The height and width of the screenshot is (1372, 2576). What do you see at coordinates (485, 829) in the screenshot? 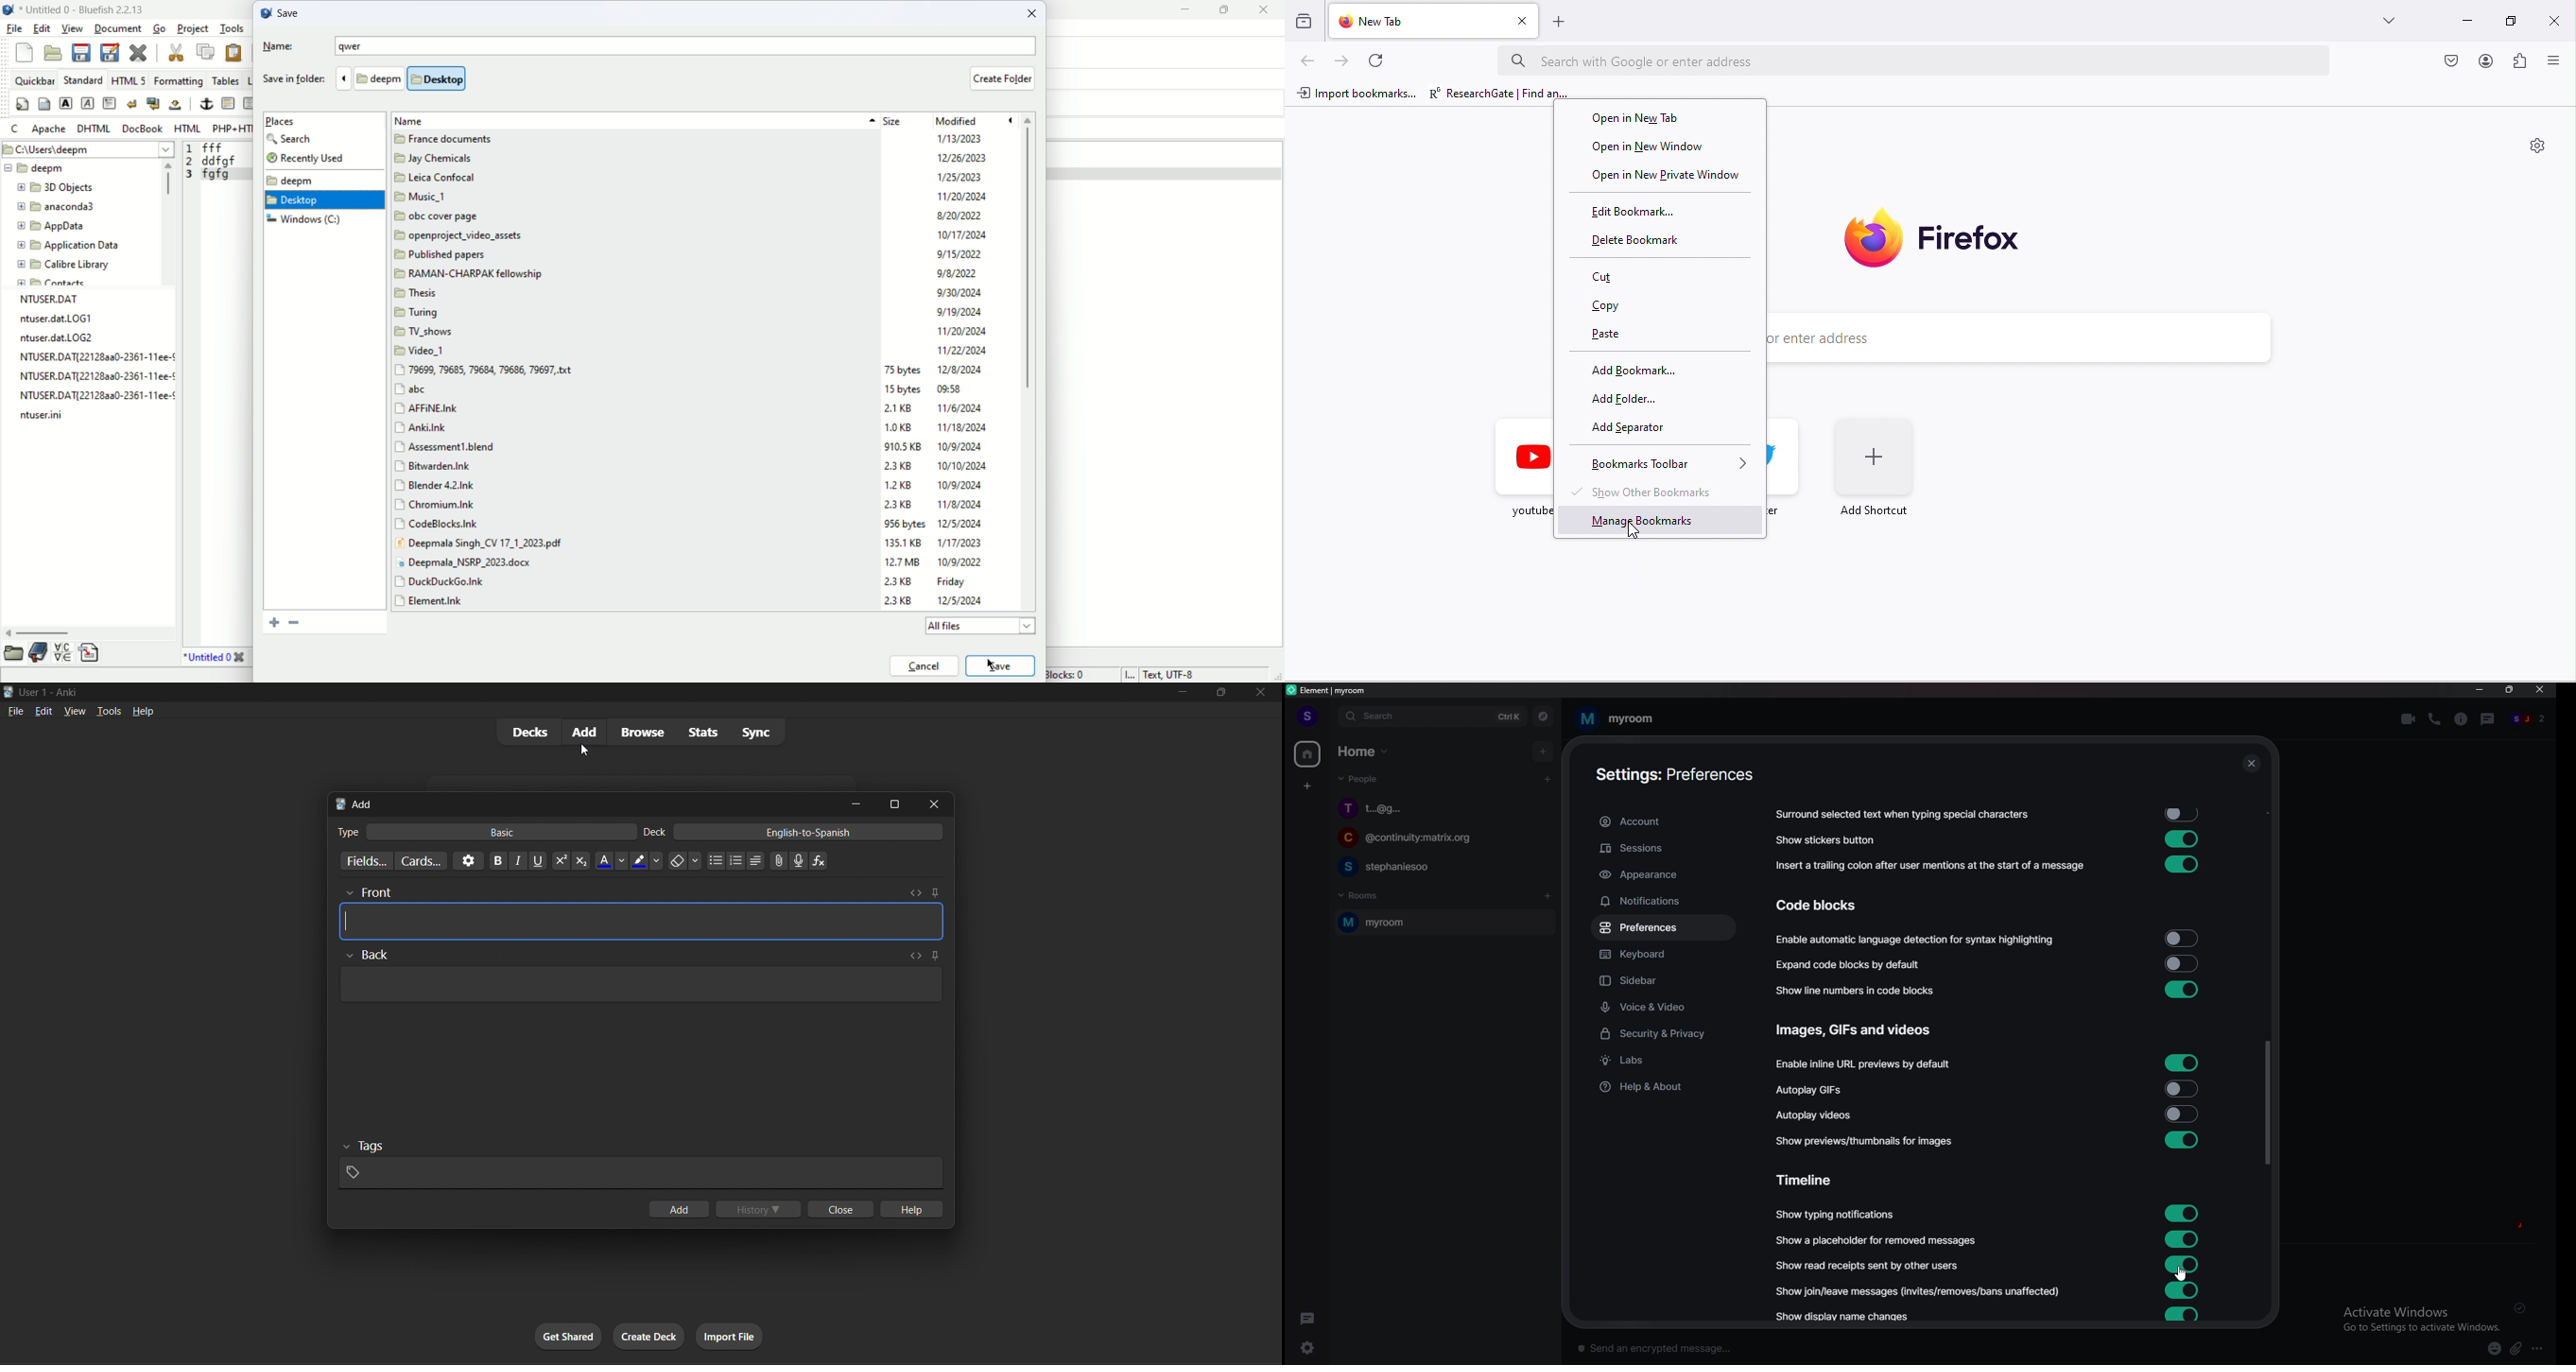
I see `basic card type` at bounding box center [485, 829].